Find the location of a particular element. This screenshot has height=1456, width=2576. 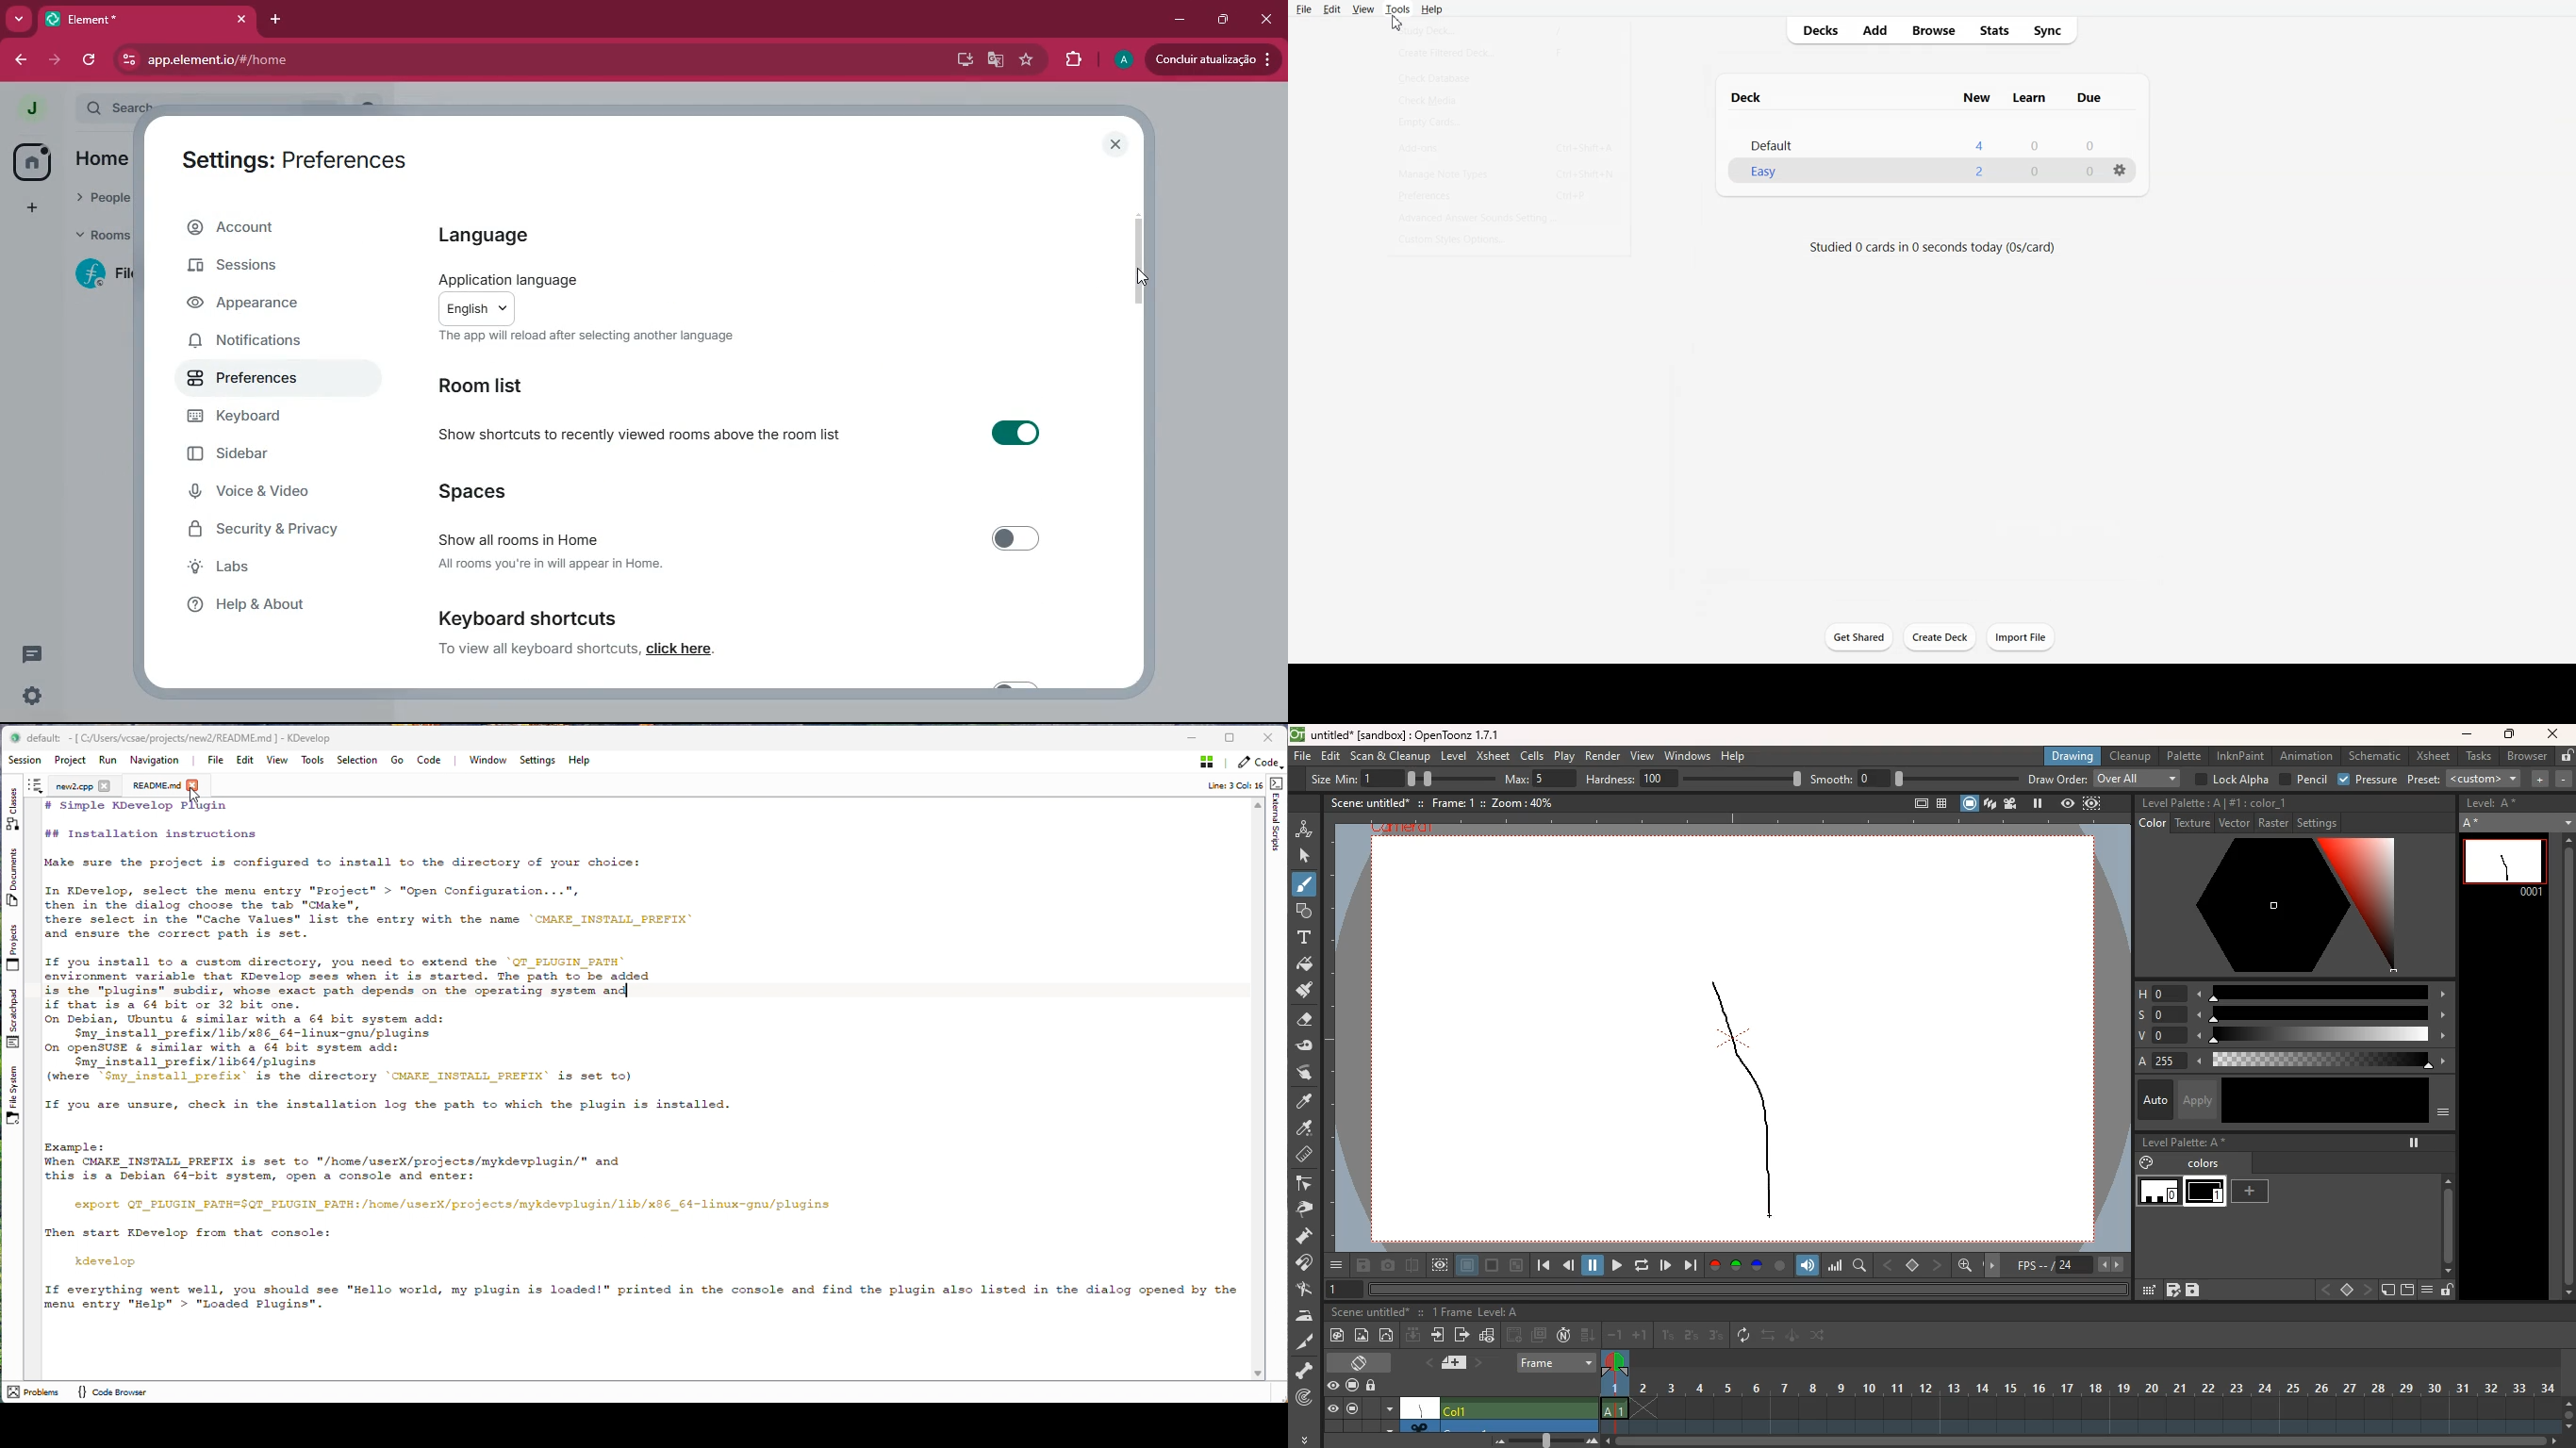

2 is located at coordinates (1691, 1336).